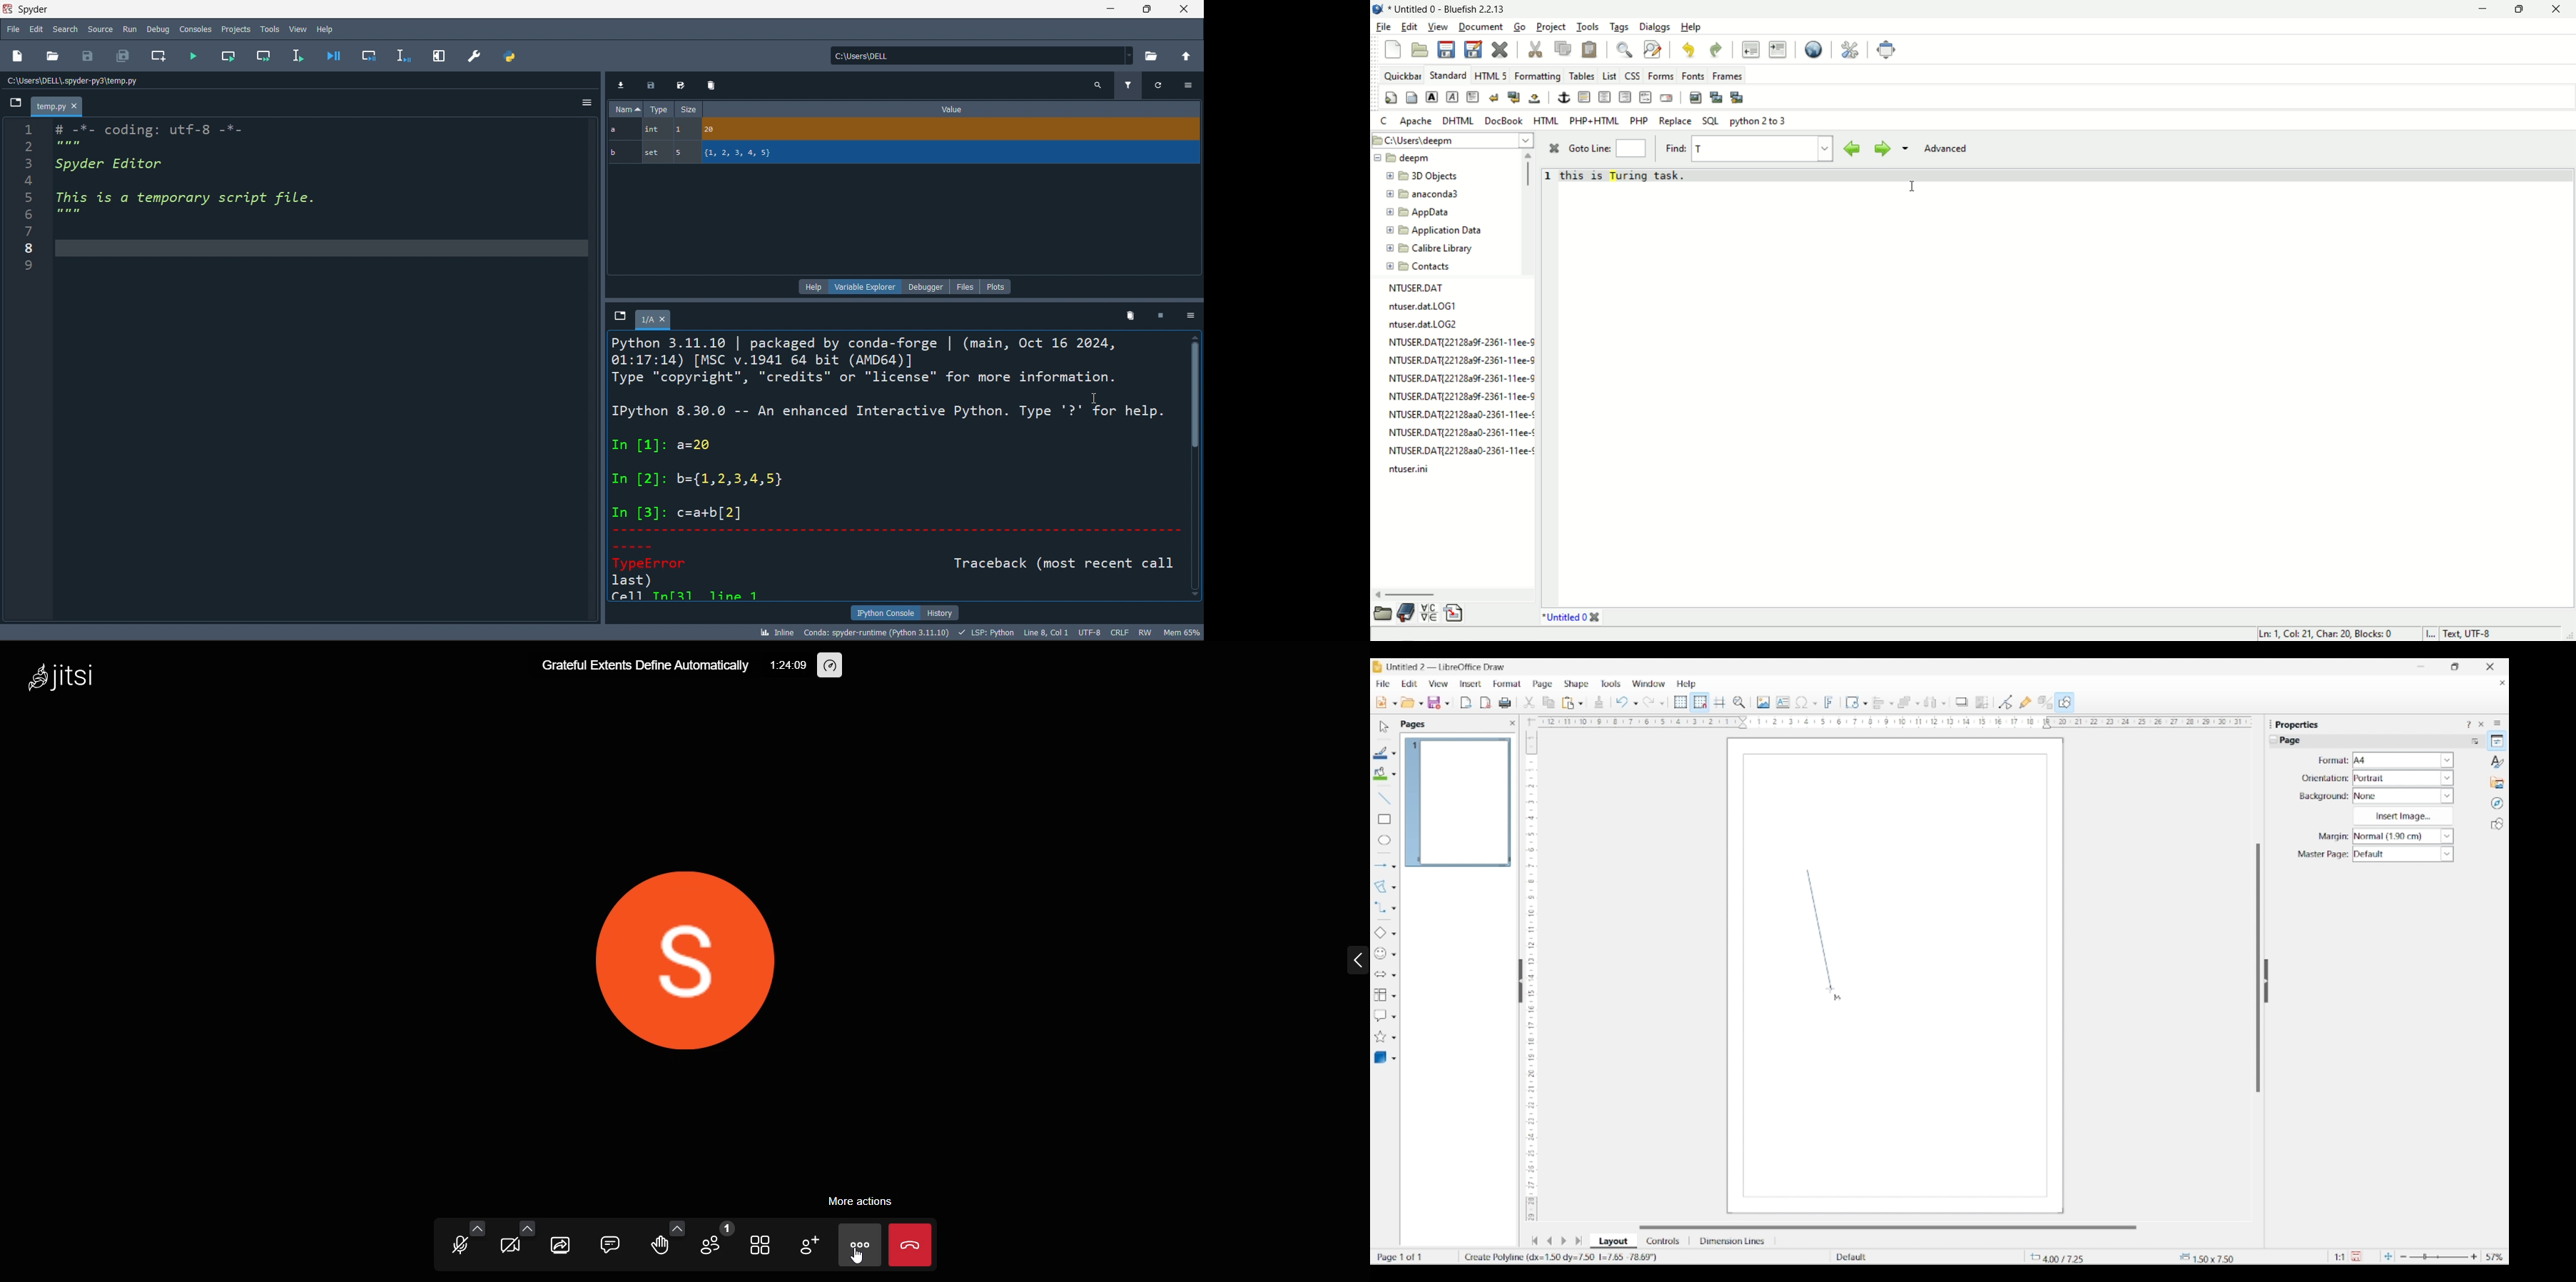 The height and width of the screenshot is (1288, 2576). Describe the element at coordinates (1778, 50) in the screenshot. I see `indent` at that location.